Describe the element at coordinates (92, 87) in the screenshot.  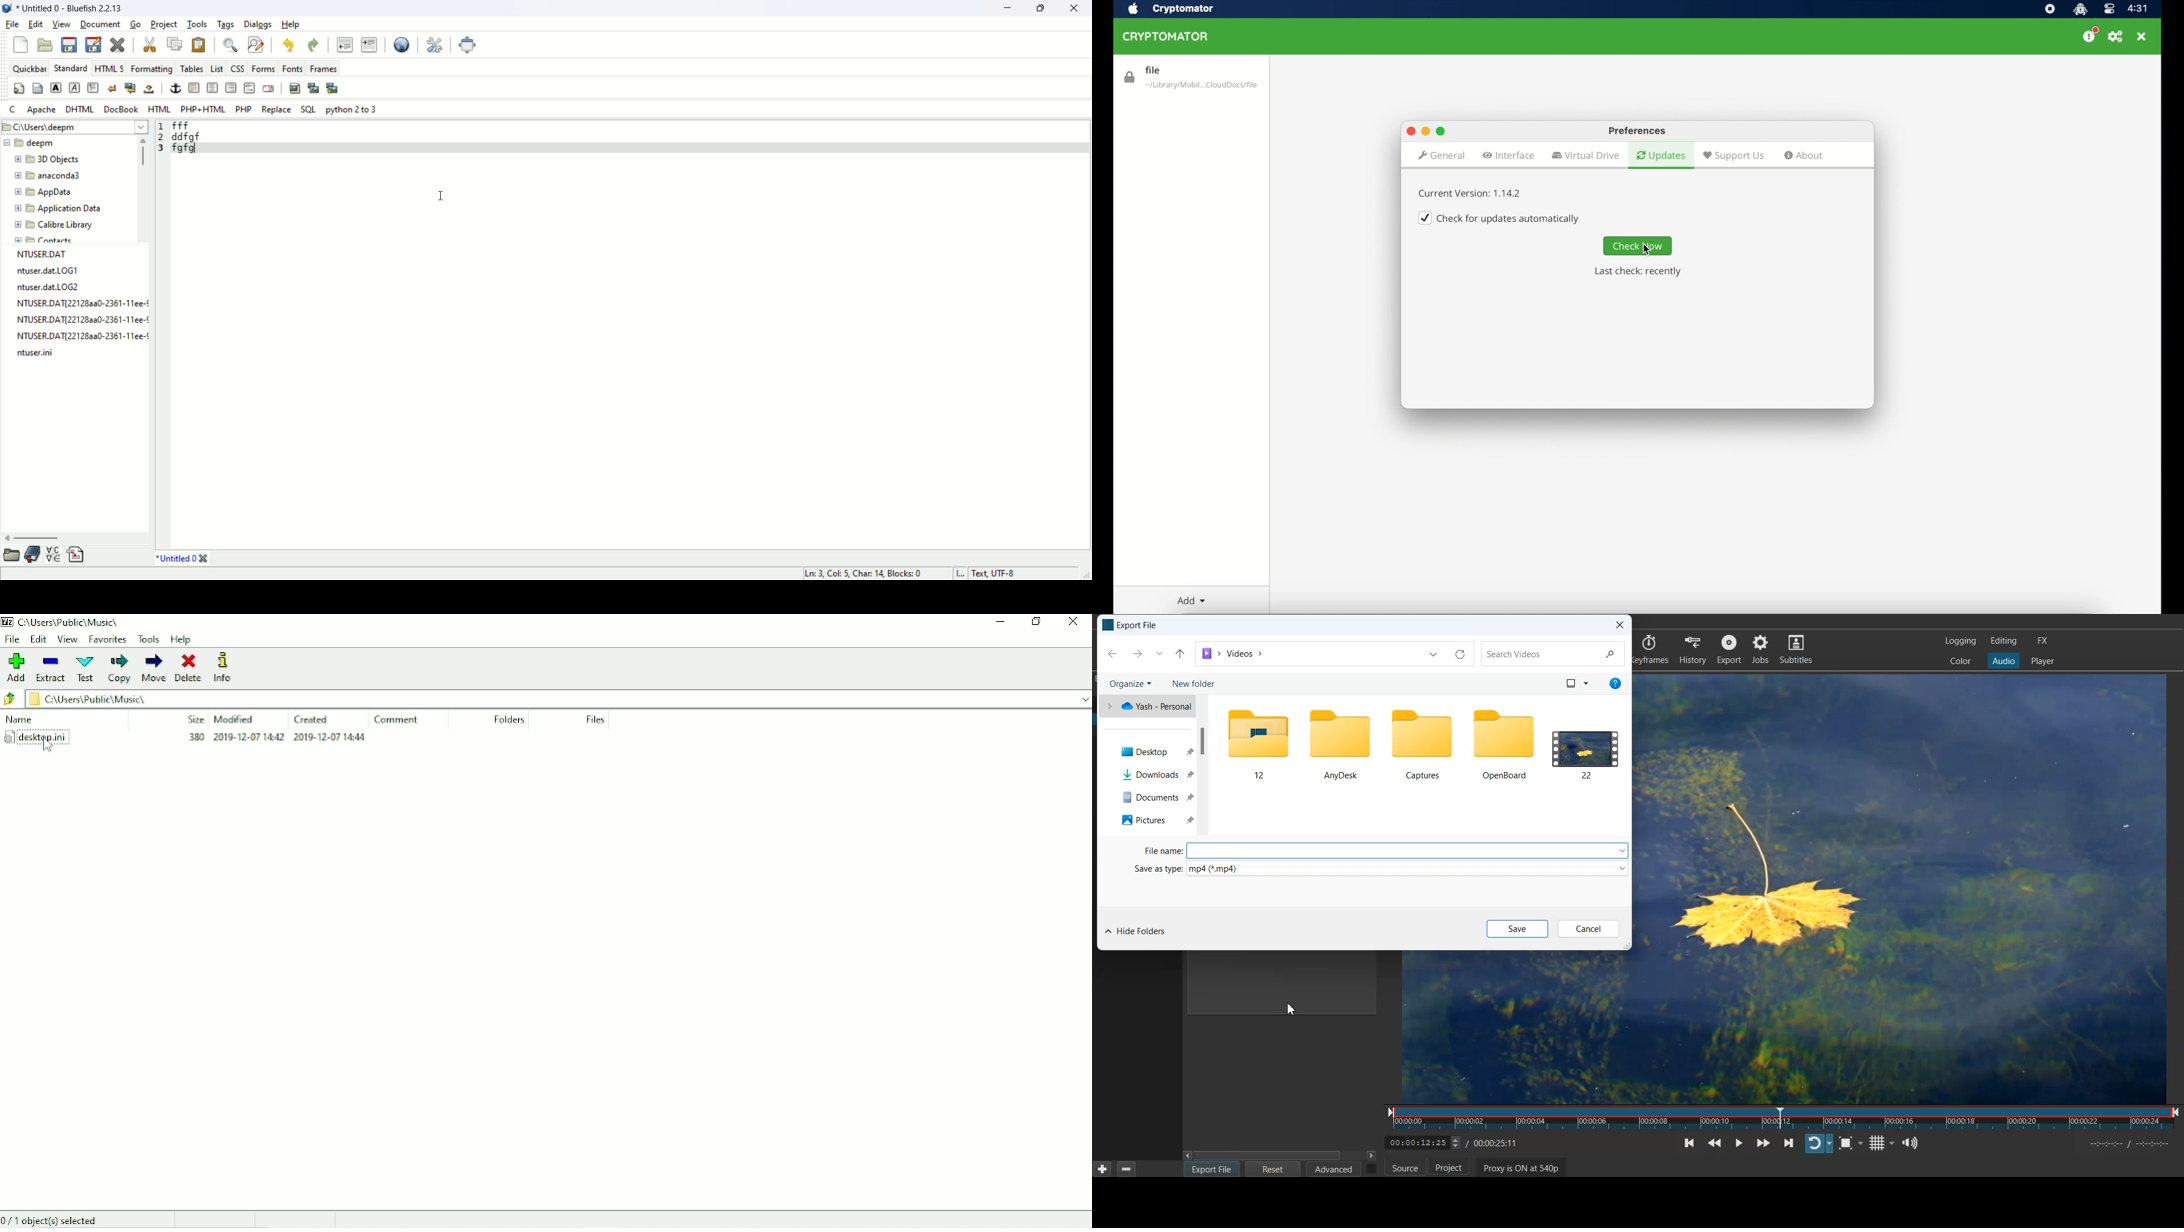
I see `paragraph` at that location.